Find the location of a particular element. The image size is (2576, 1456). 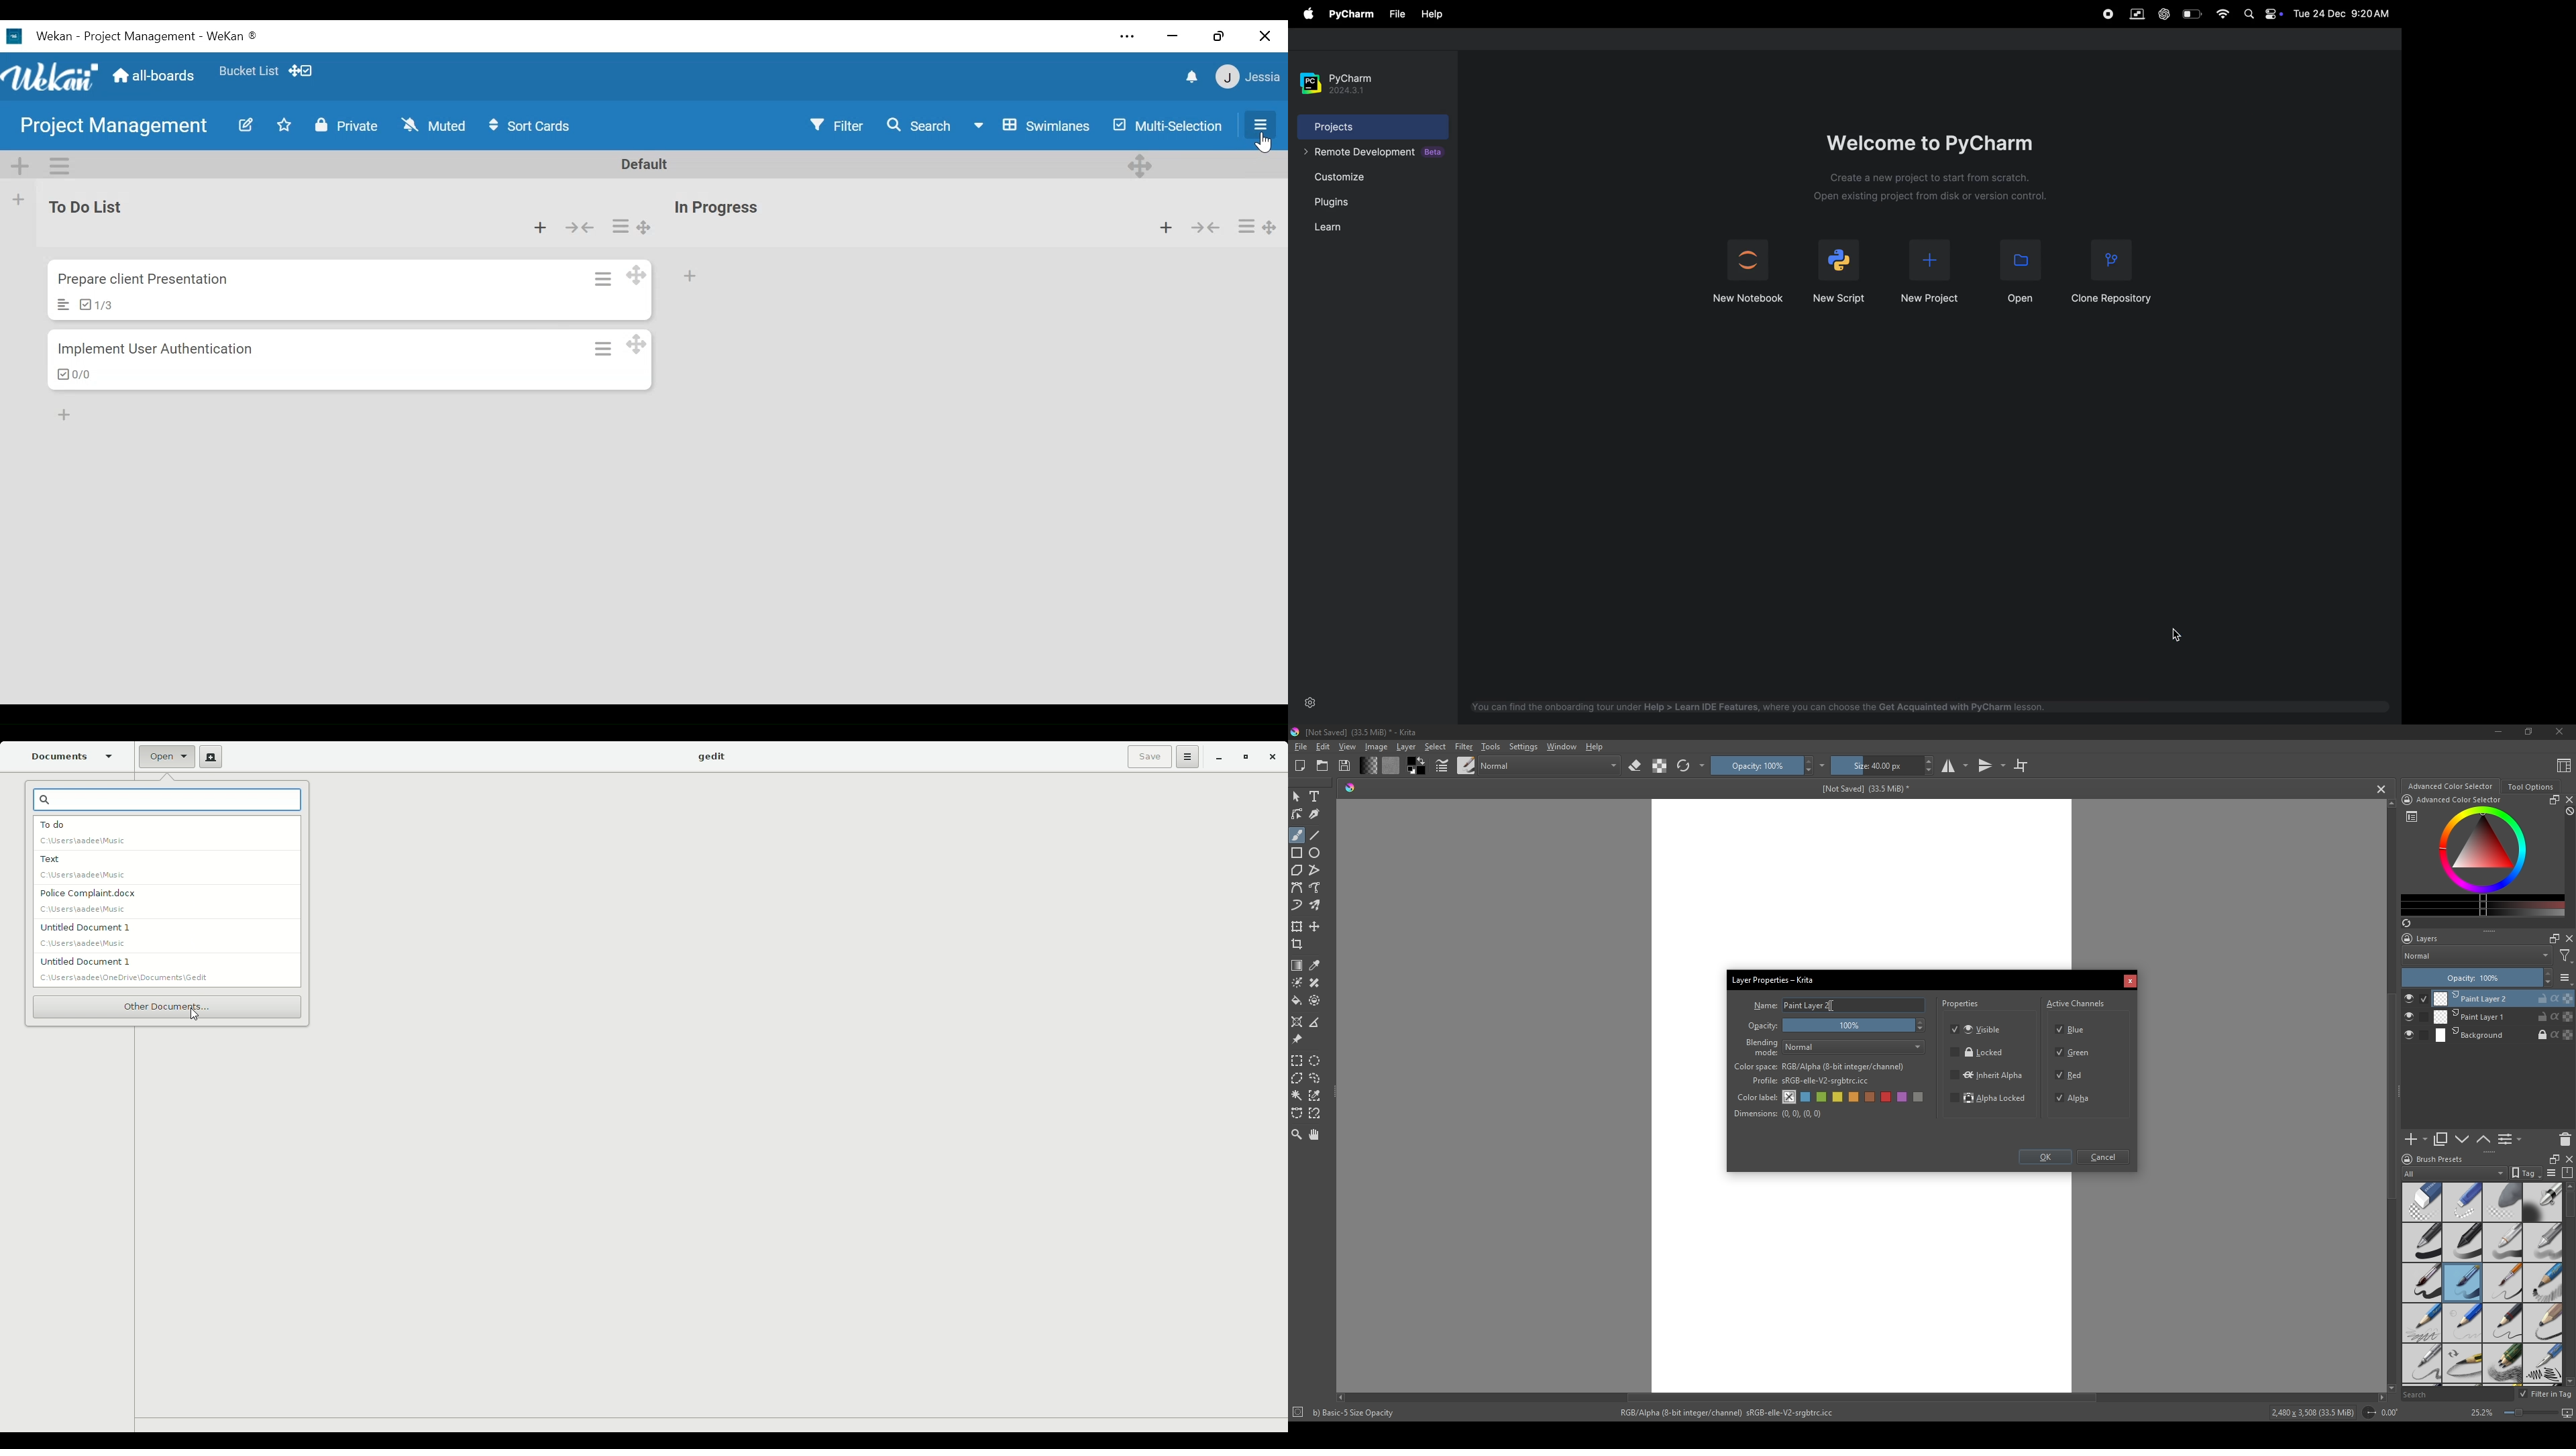

pencil is located at coordinates (2420, 1323).